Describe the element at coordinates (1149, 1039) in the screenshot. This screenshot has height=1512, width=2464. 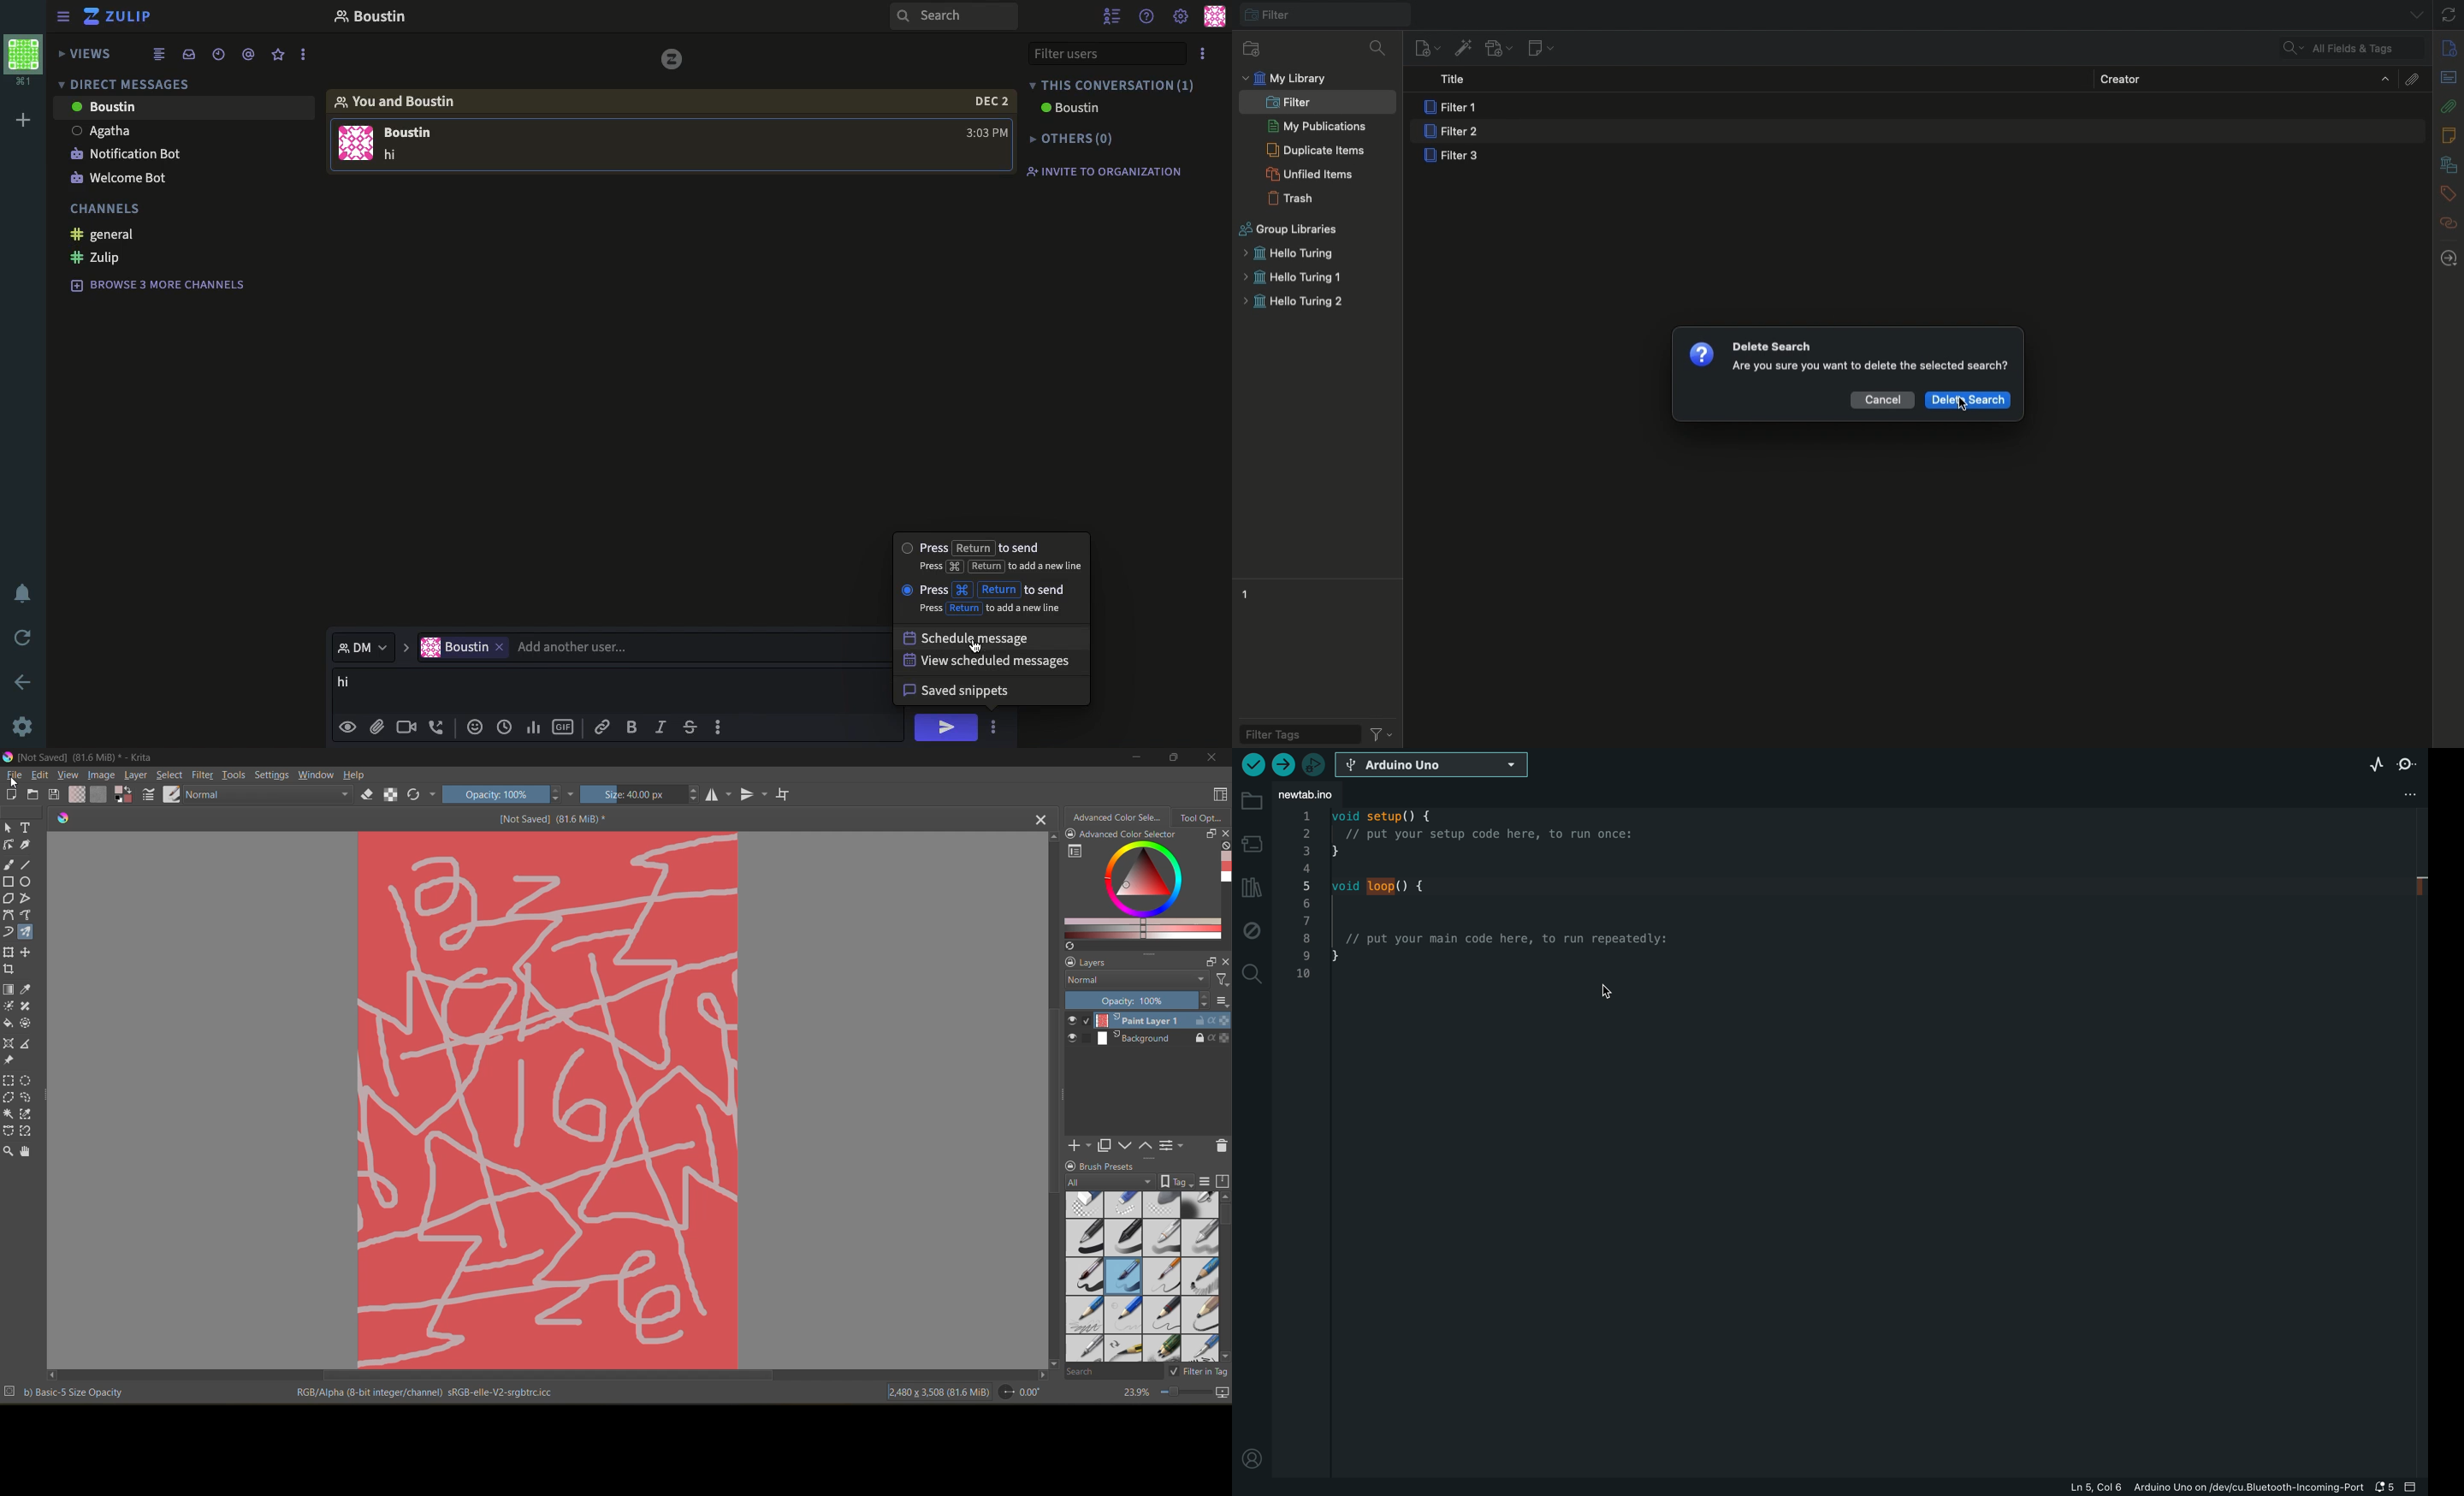
I see `layer` at that location.